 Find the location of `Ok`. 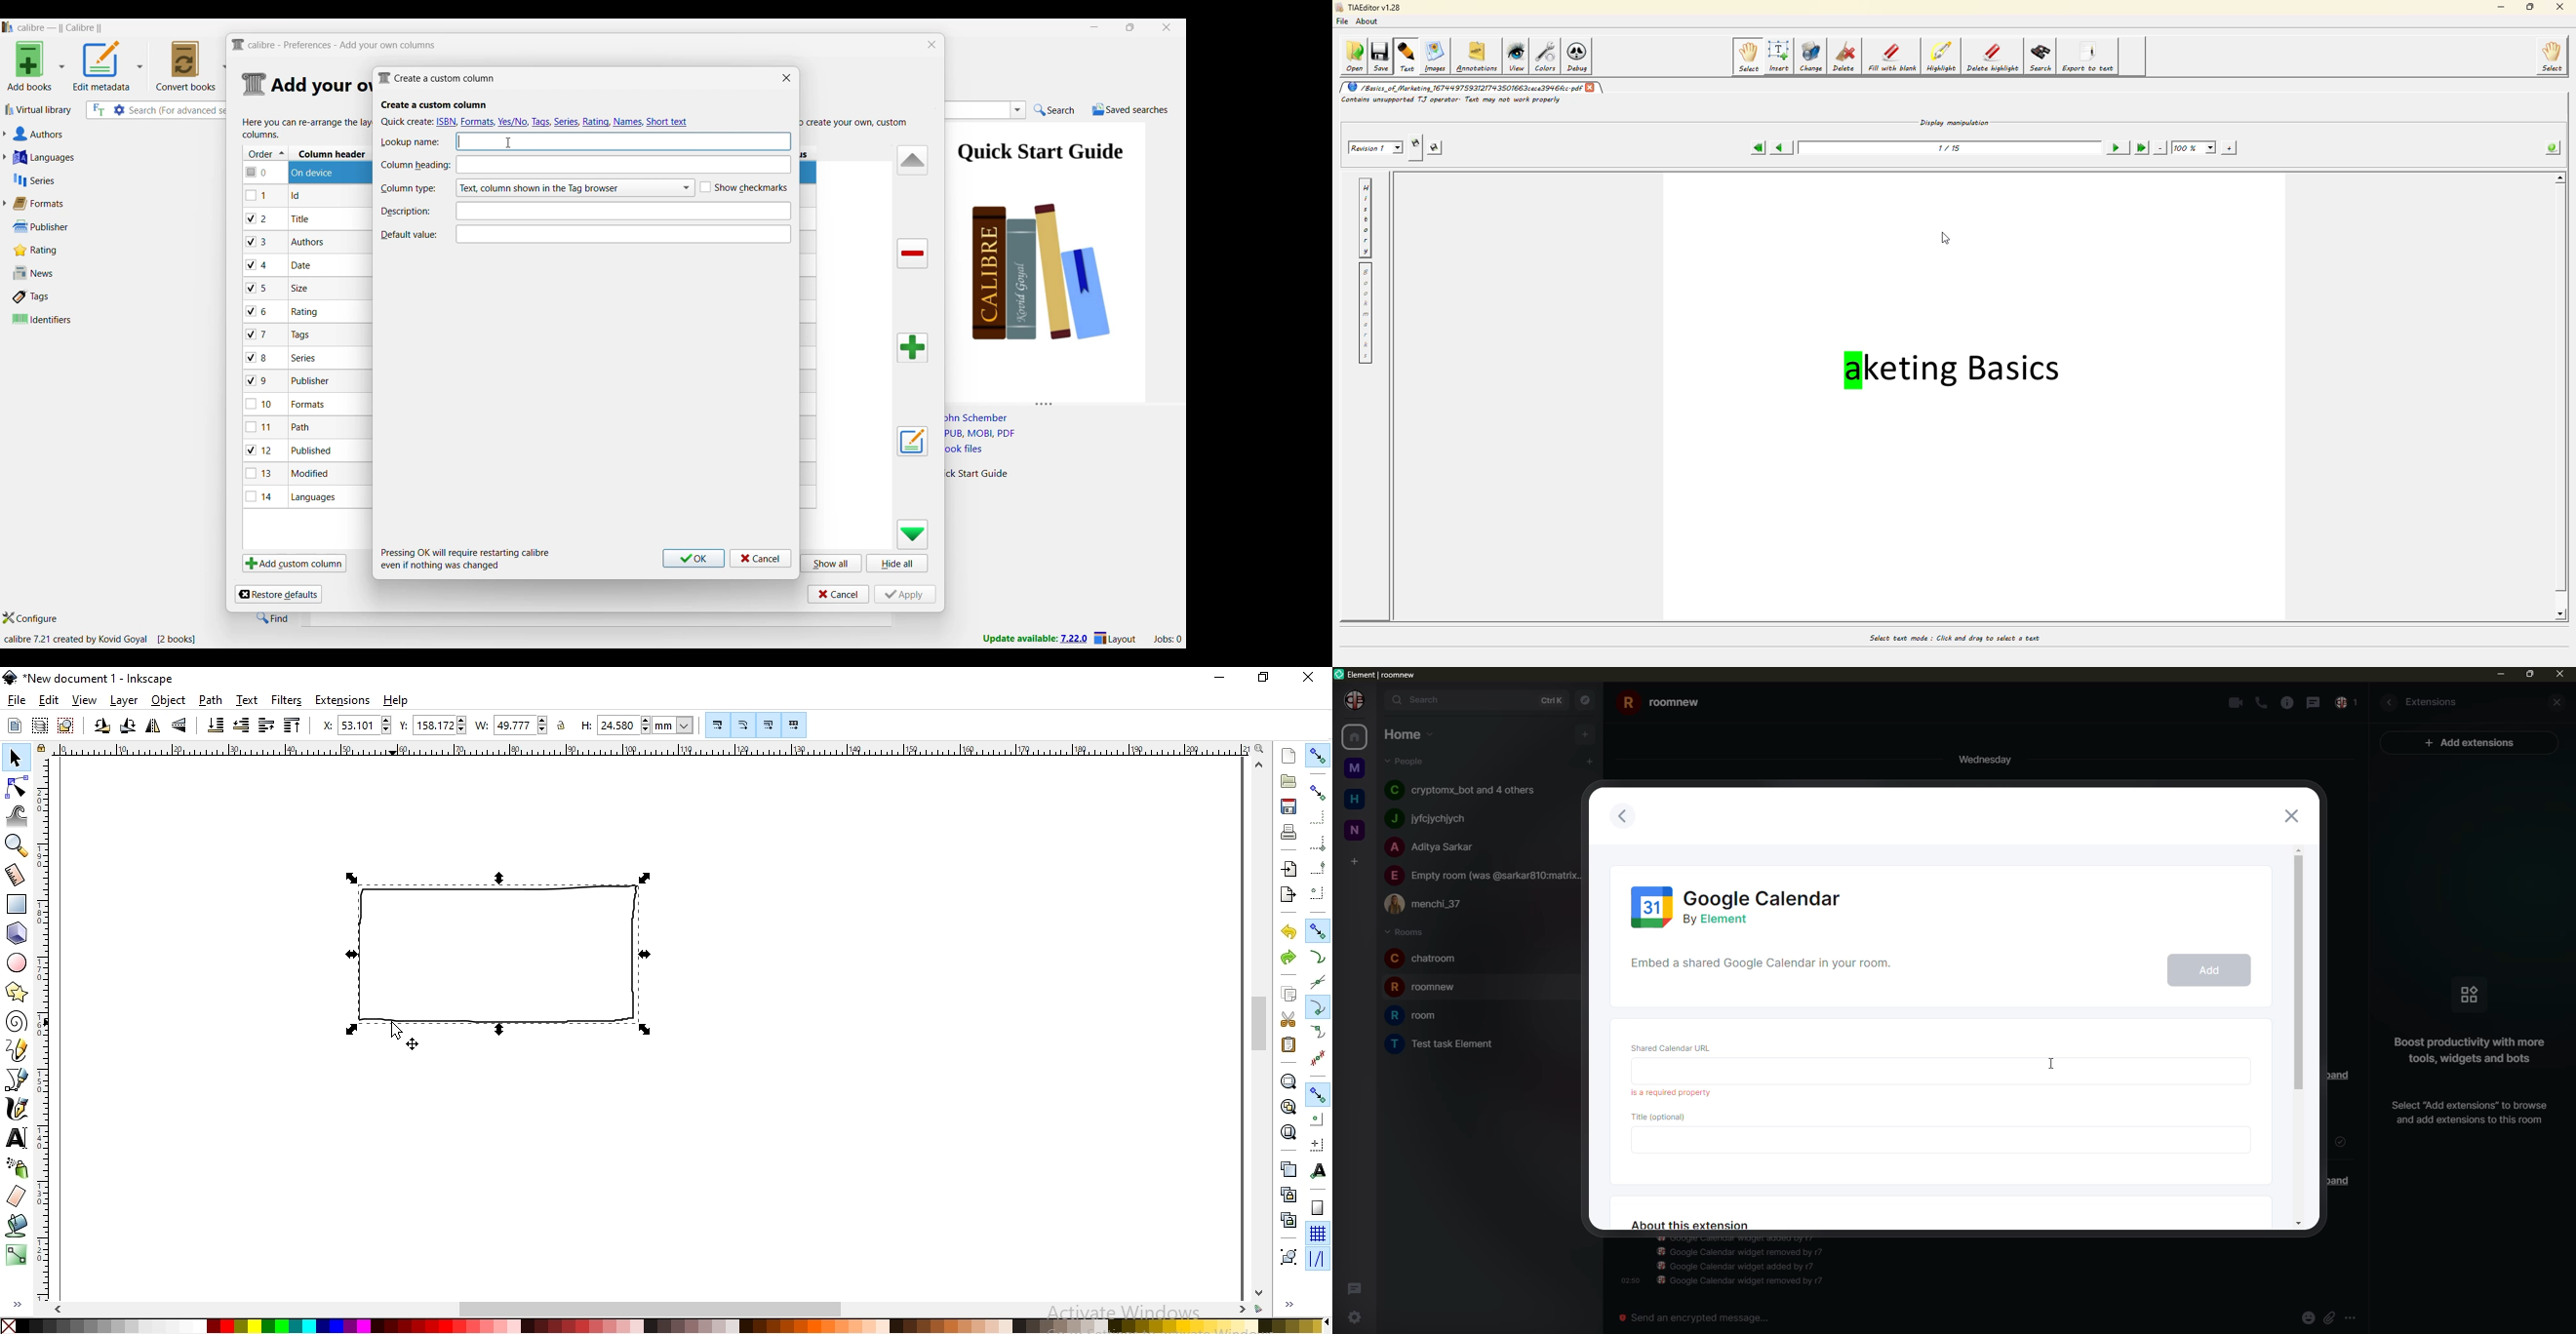

Ok is located at coordinates (694, 558).